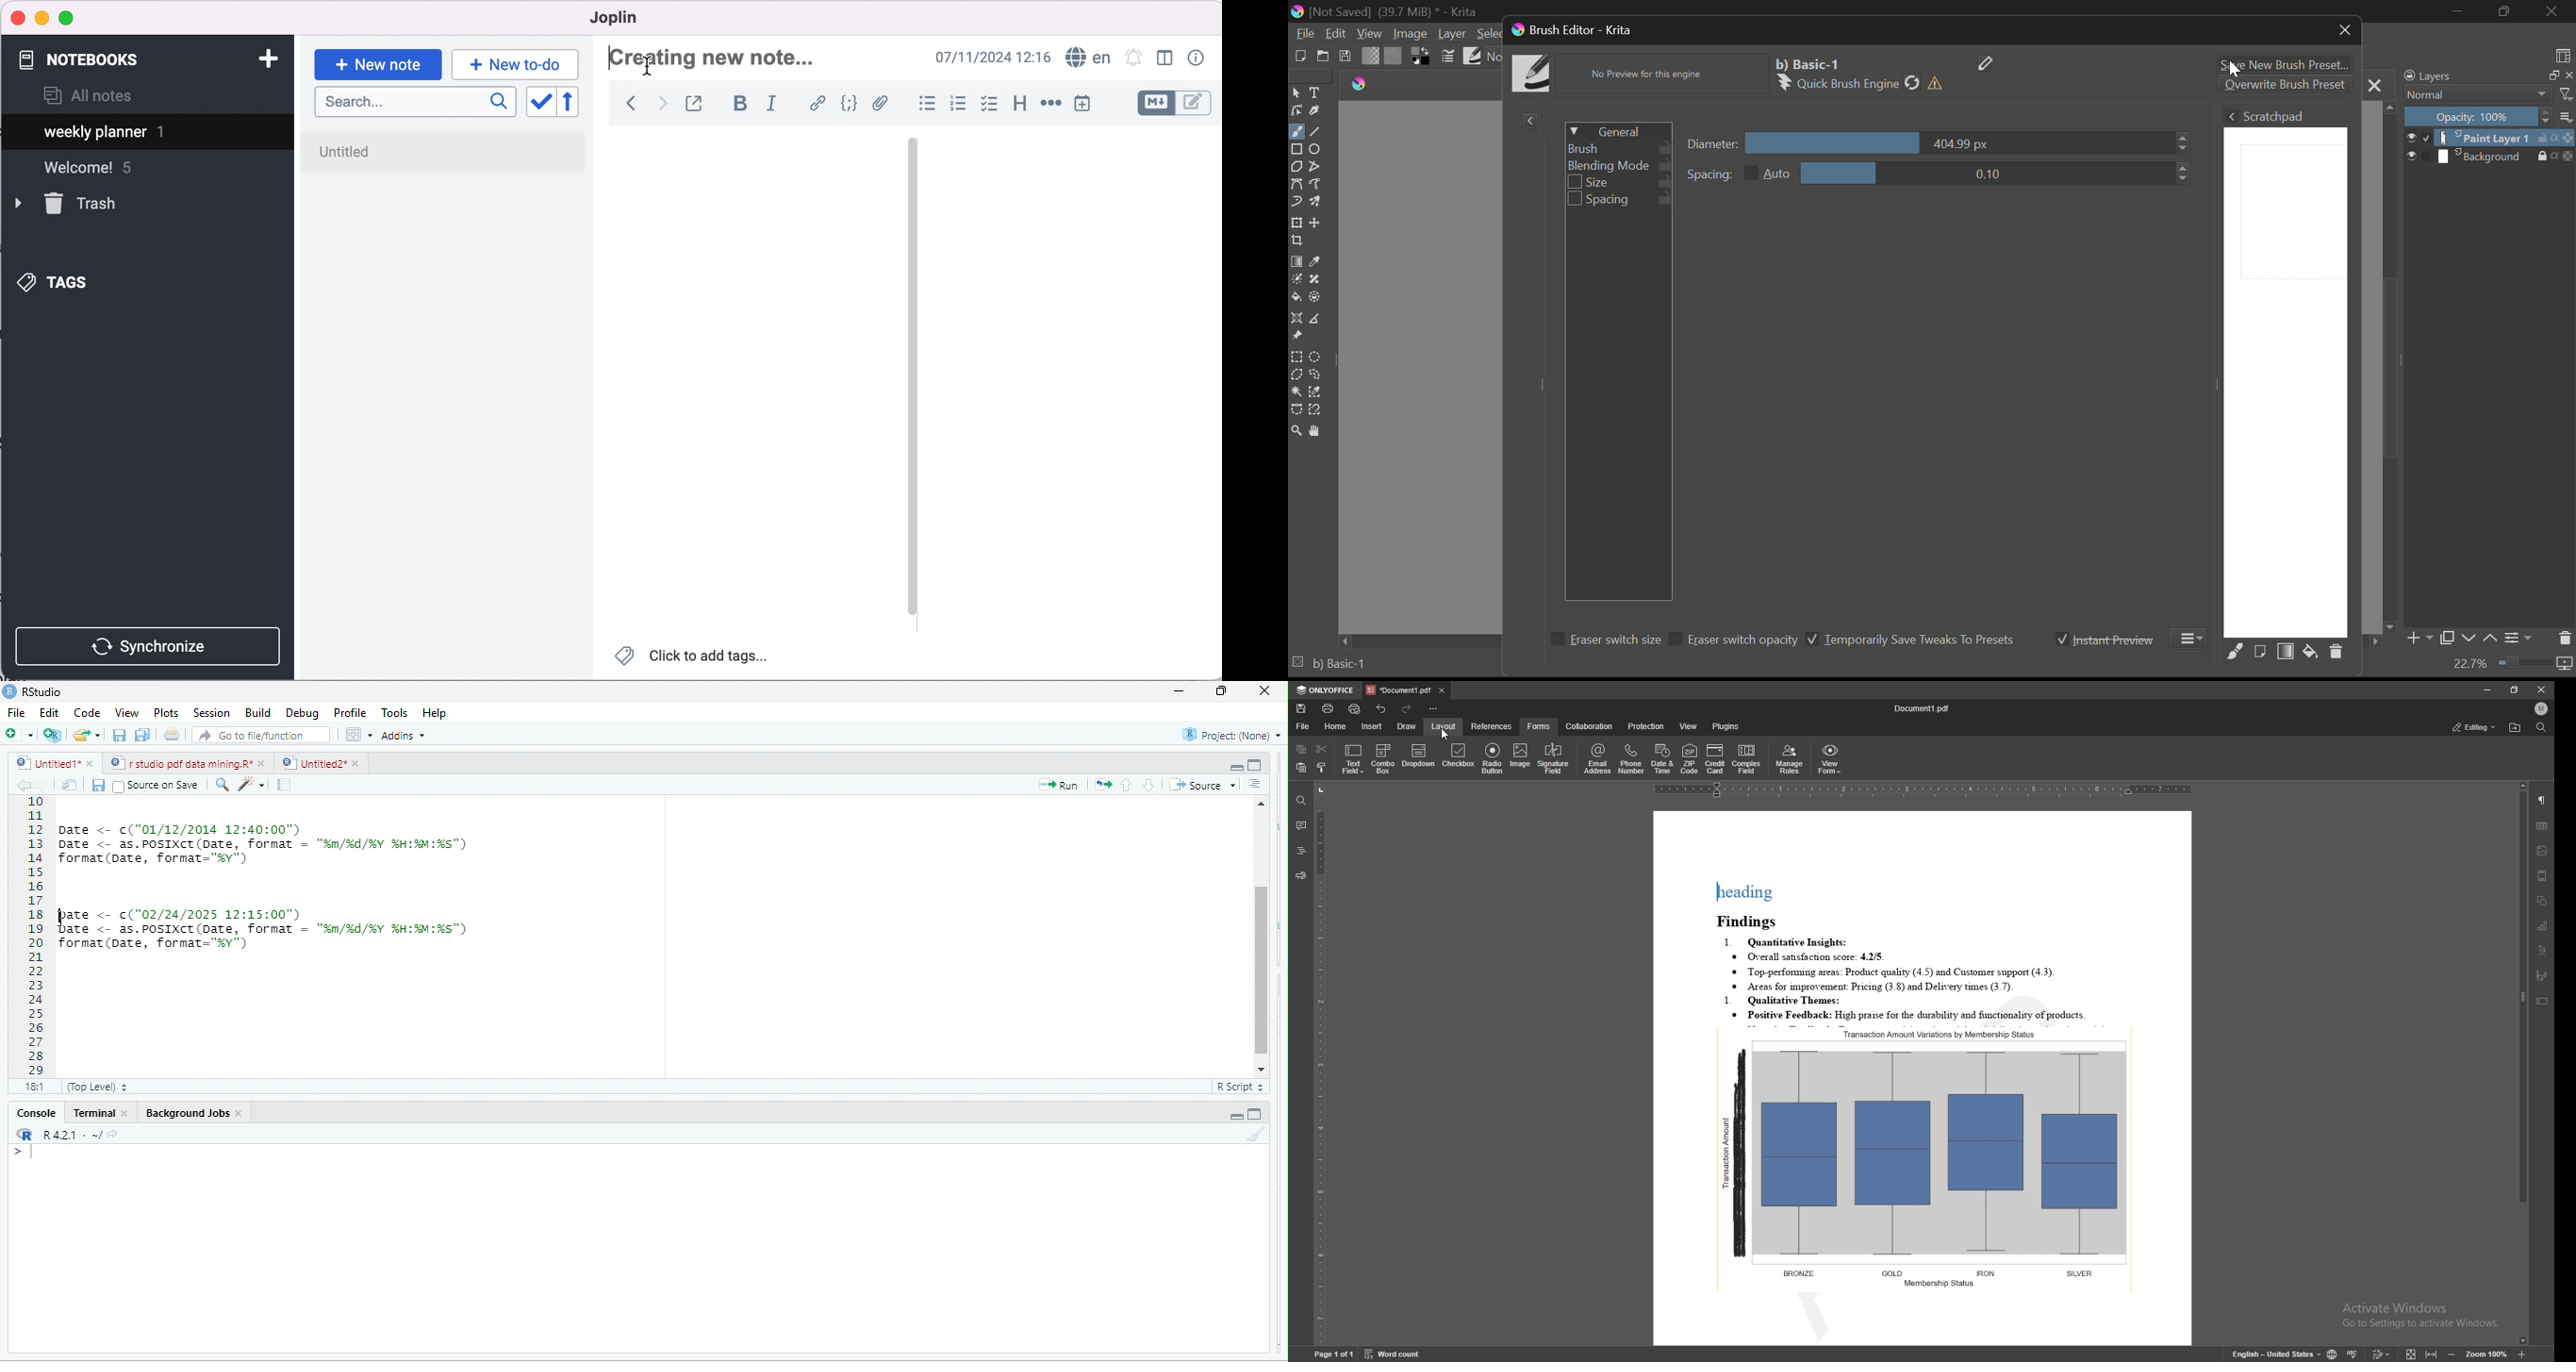  Describe the element at coordinates (1019, 102) in the screenshot. I see `heading` at that location.